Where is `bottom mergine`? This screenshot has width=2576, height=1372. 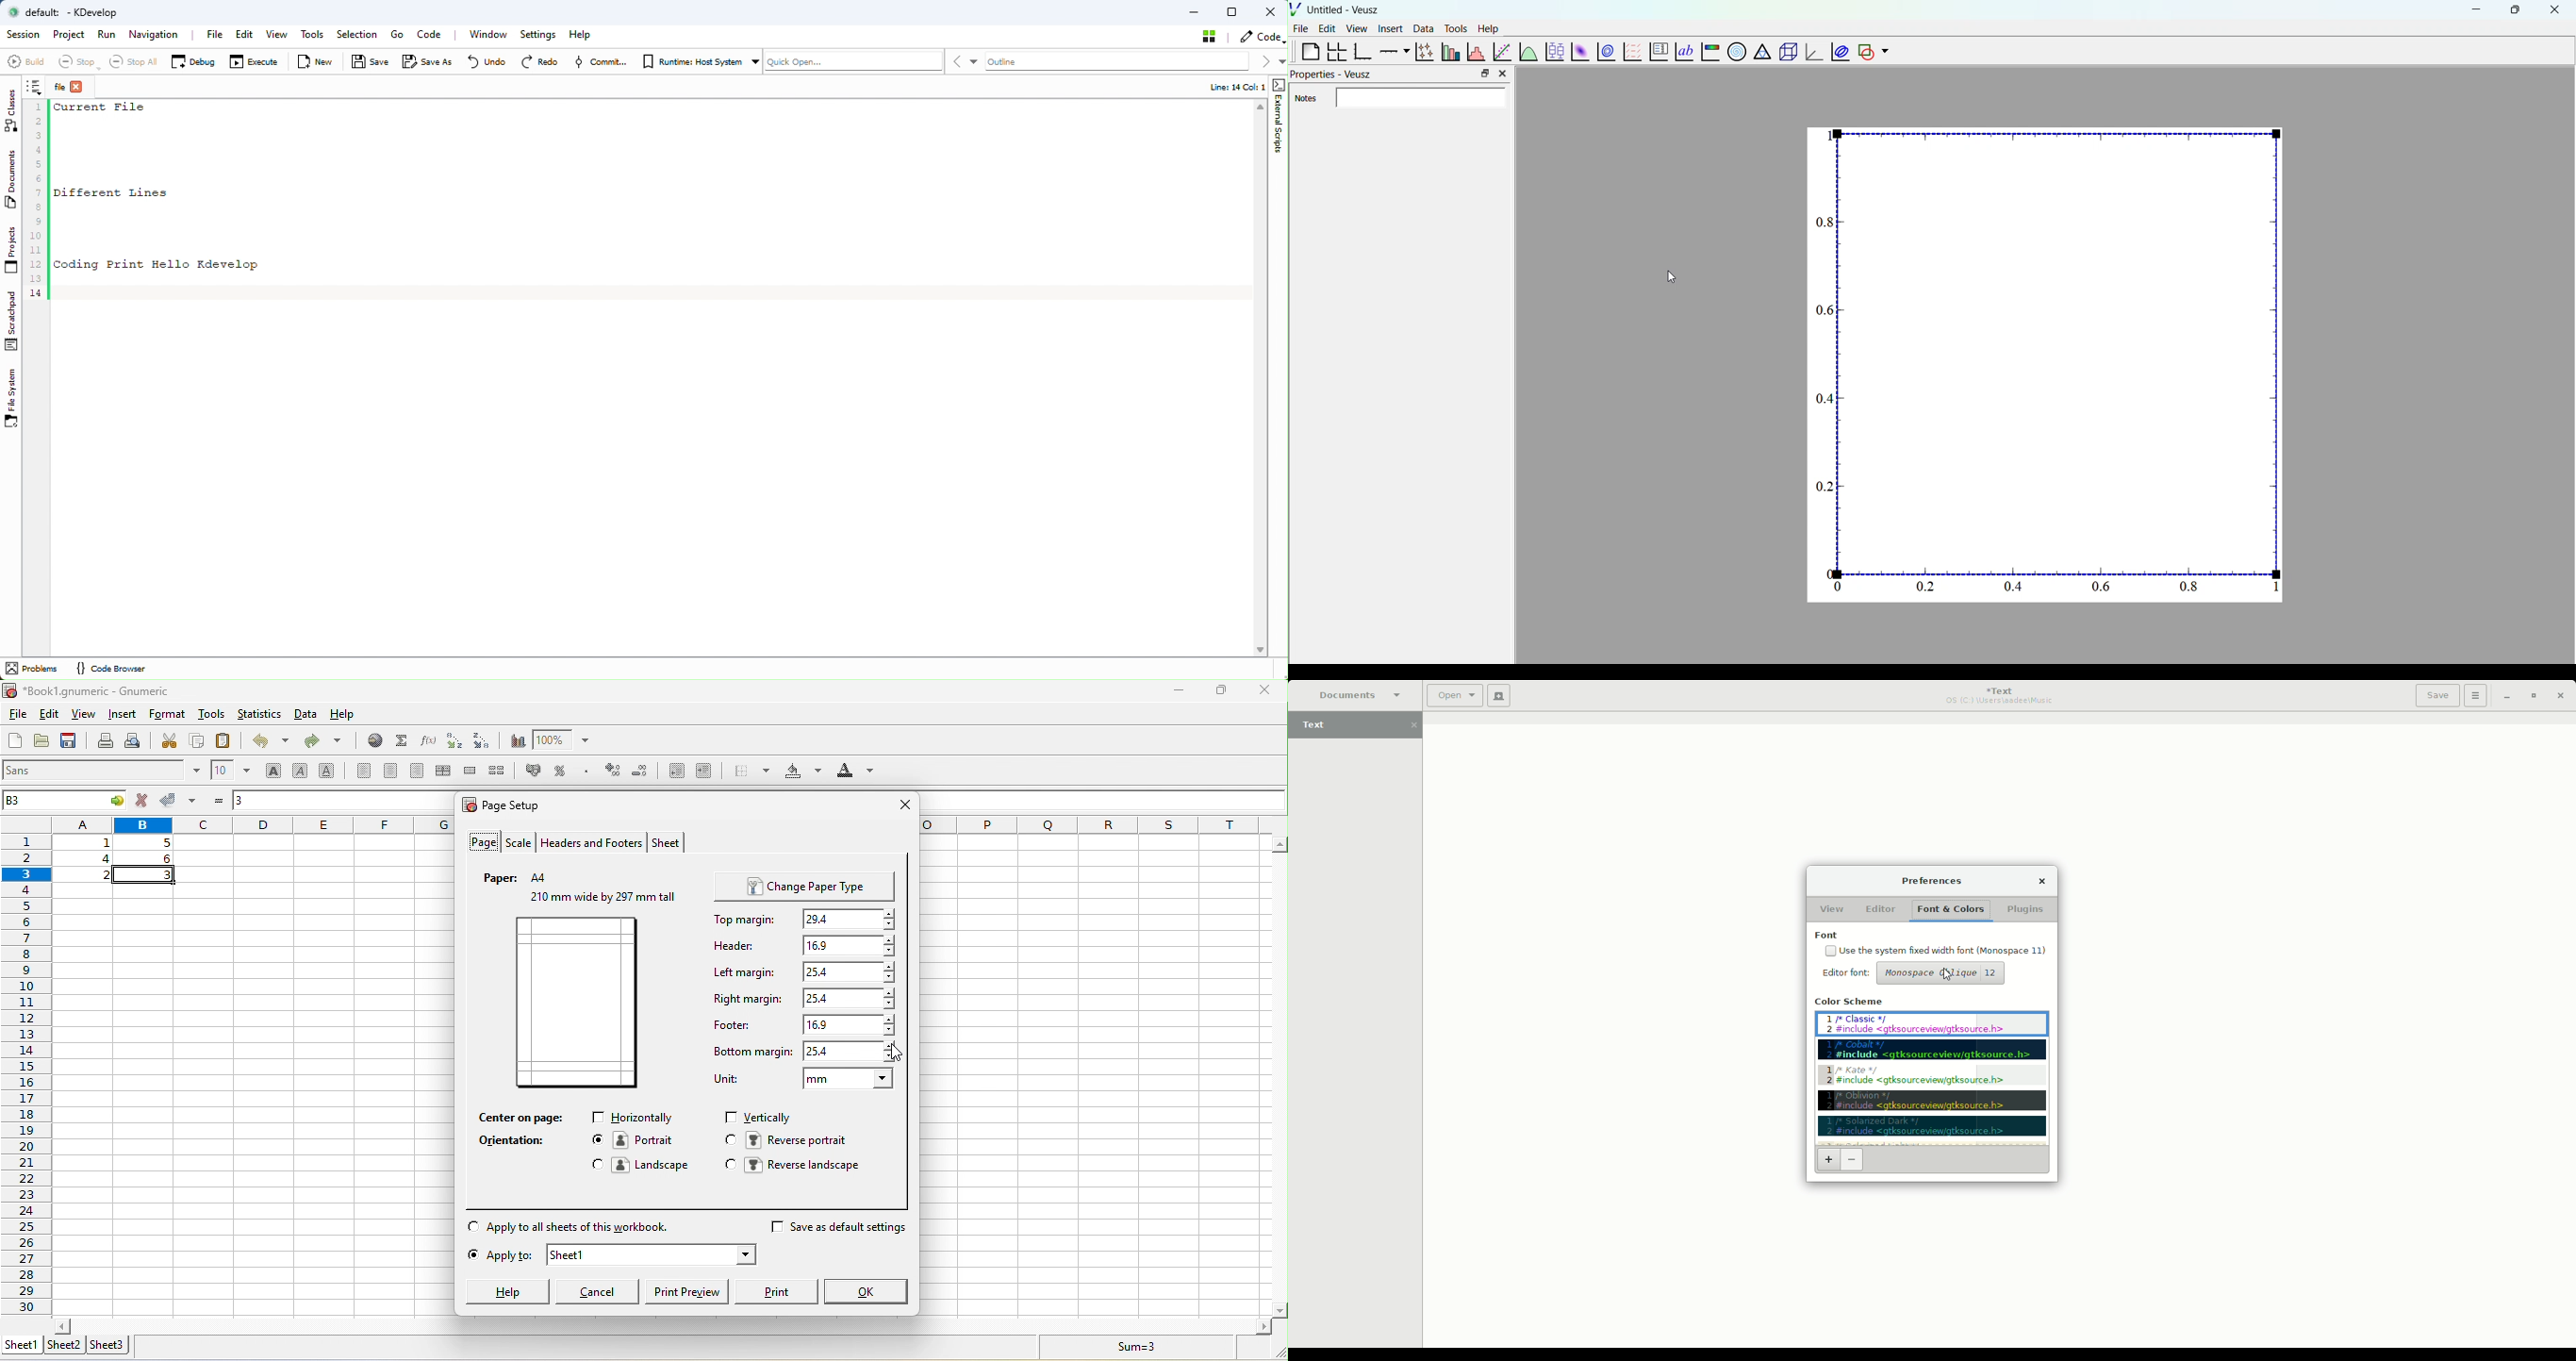 bottom mergine is located at coordinates (751, 1054).